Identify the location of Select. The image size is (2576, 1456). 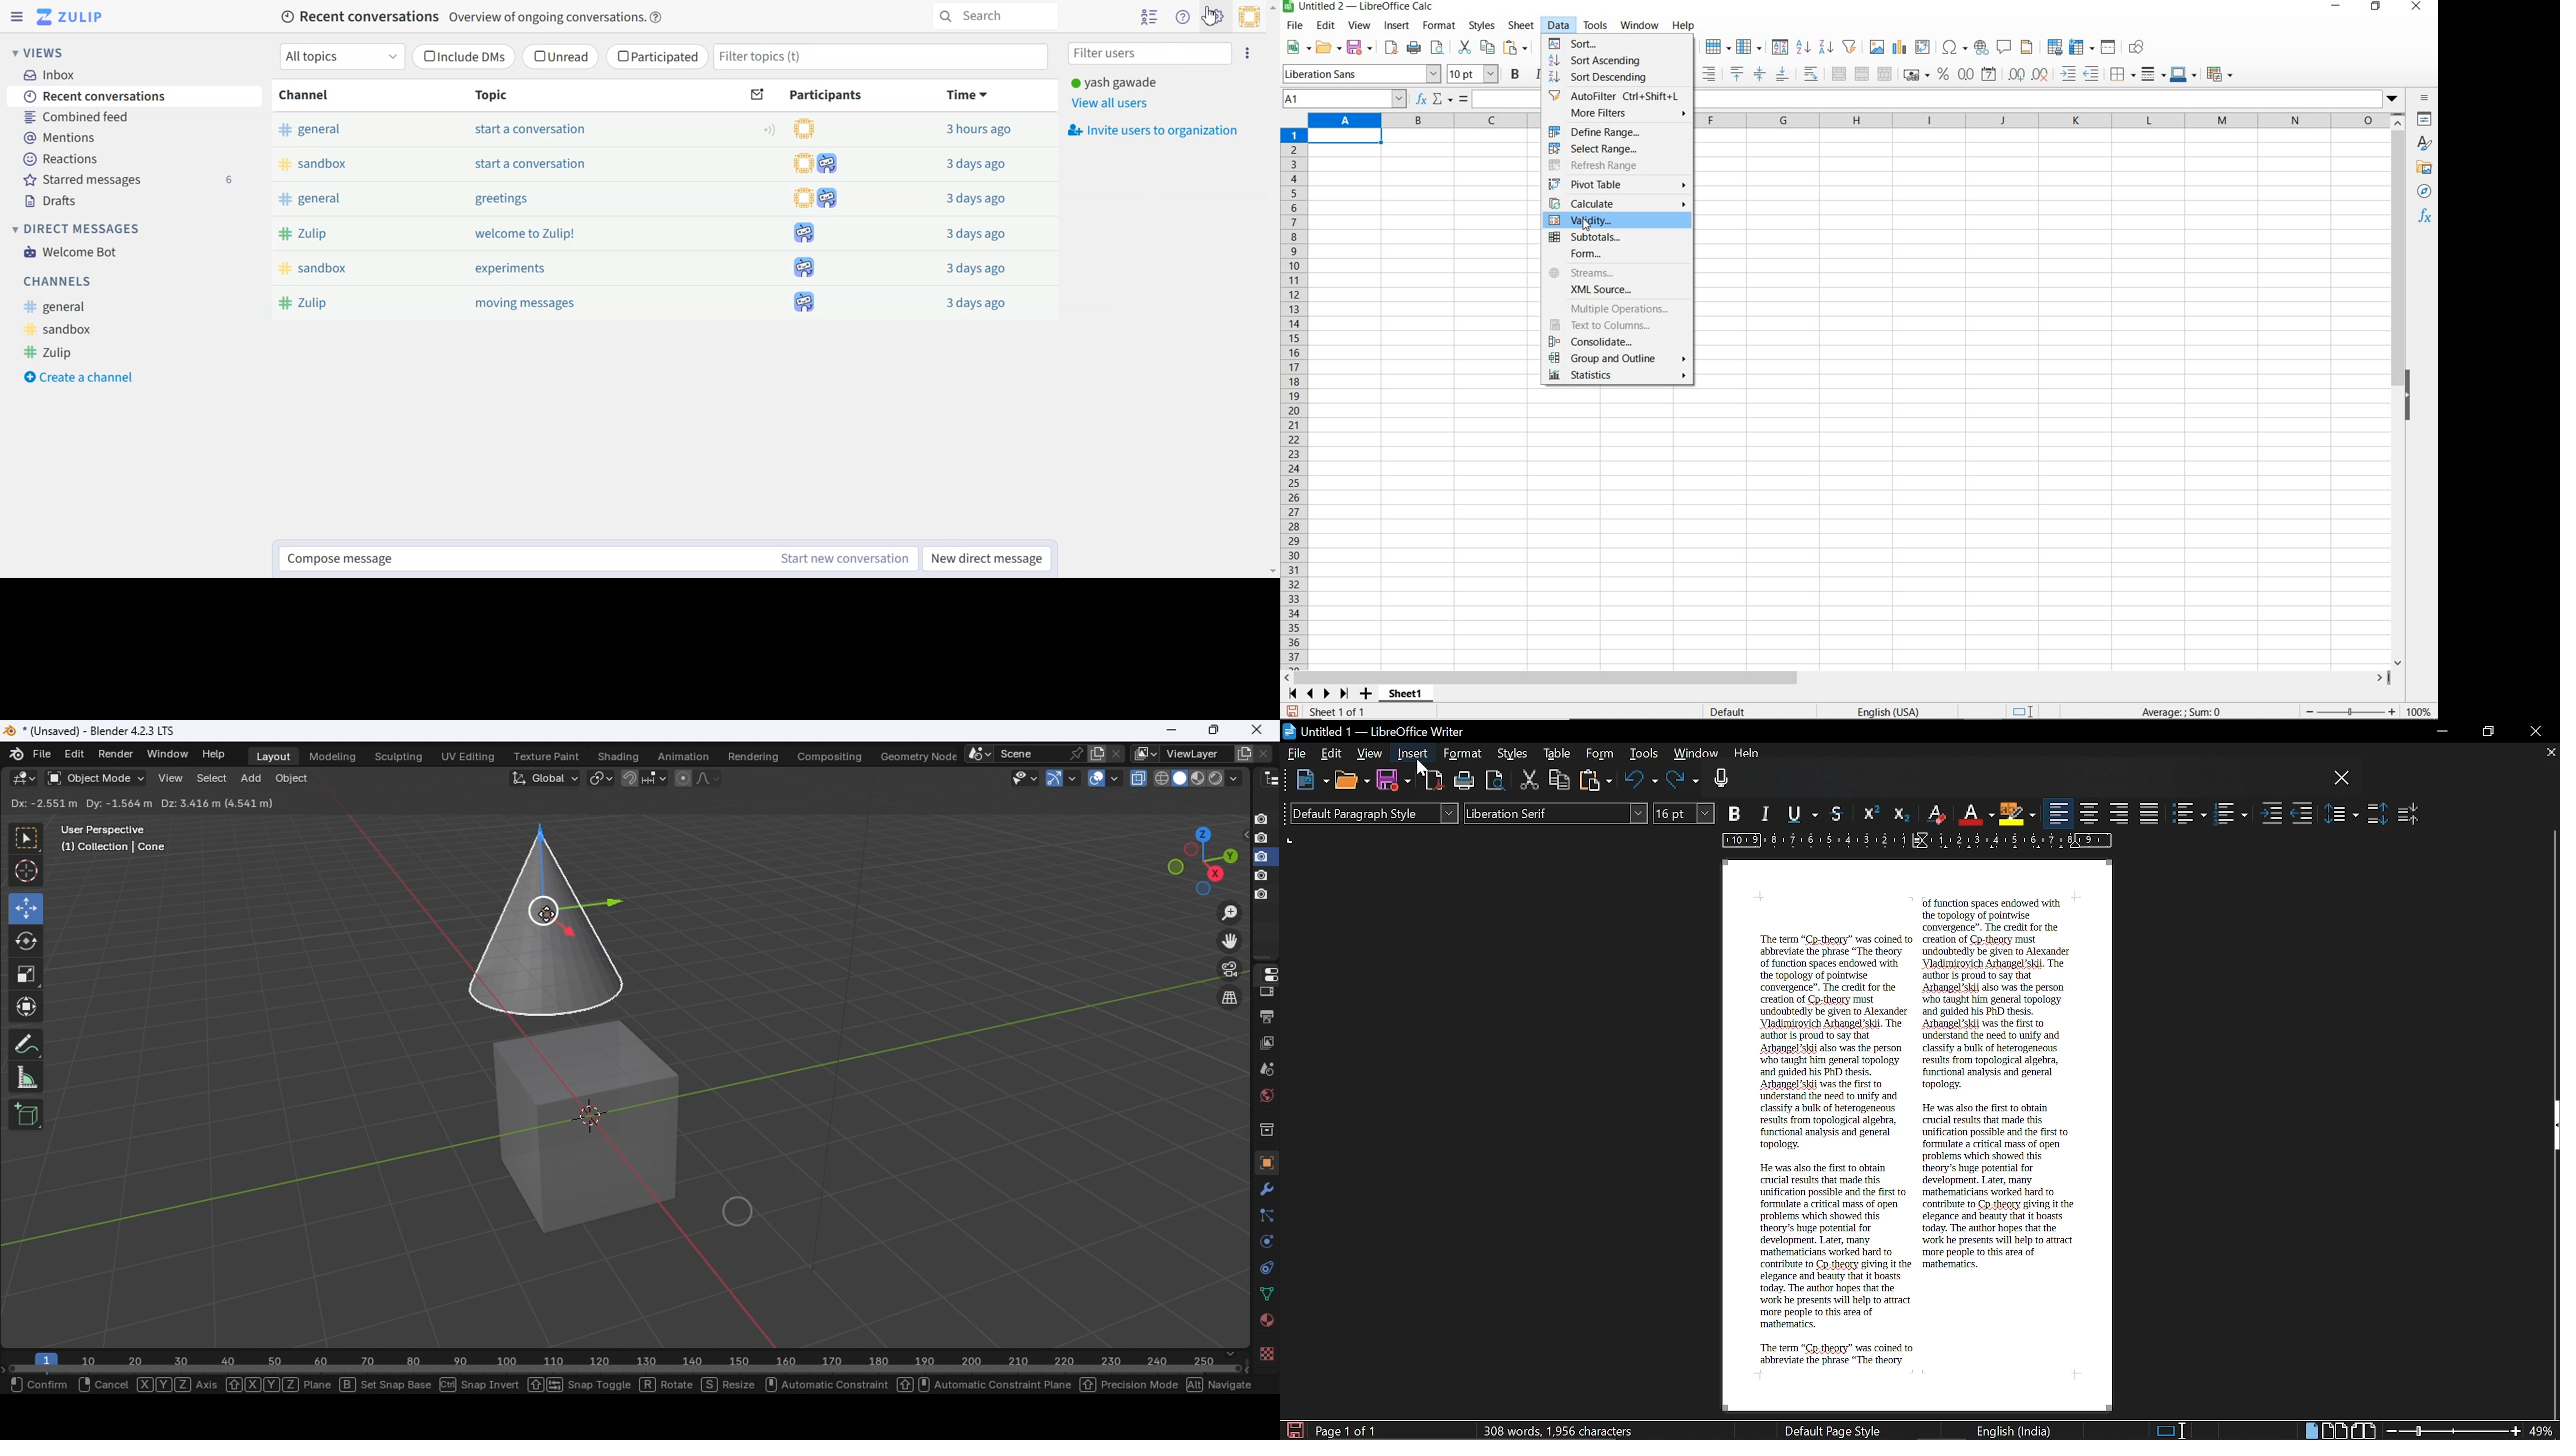
(208, 781).